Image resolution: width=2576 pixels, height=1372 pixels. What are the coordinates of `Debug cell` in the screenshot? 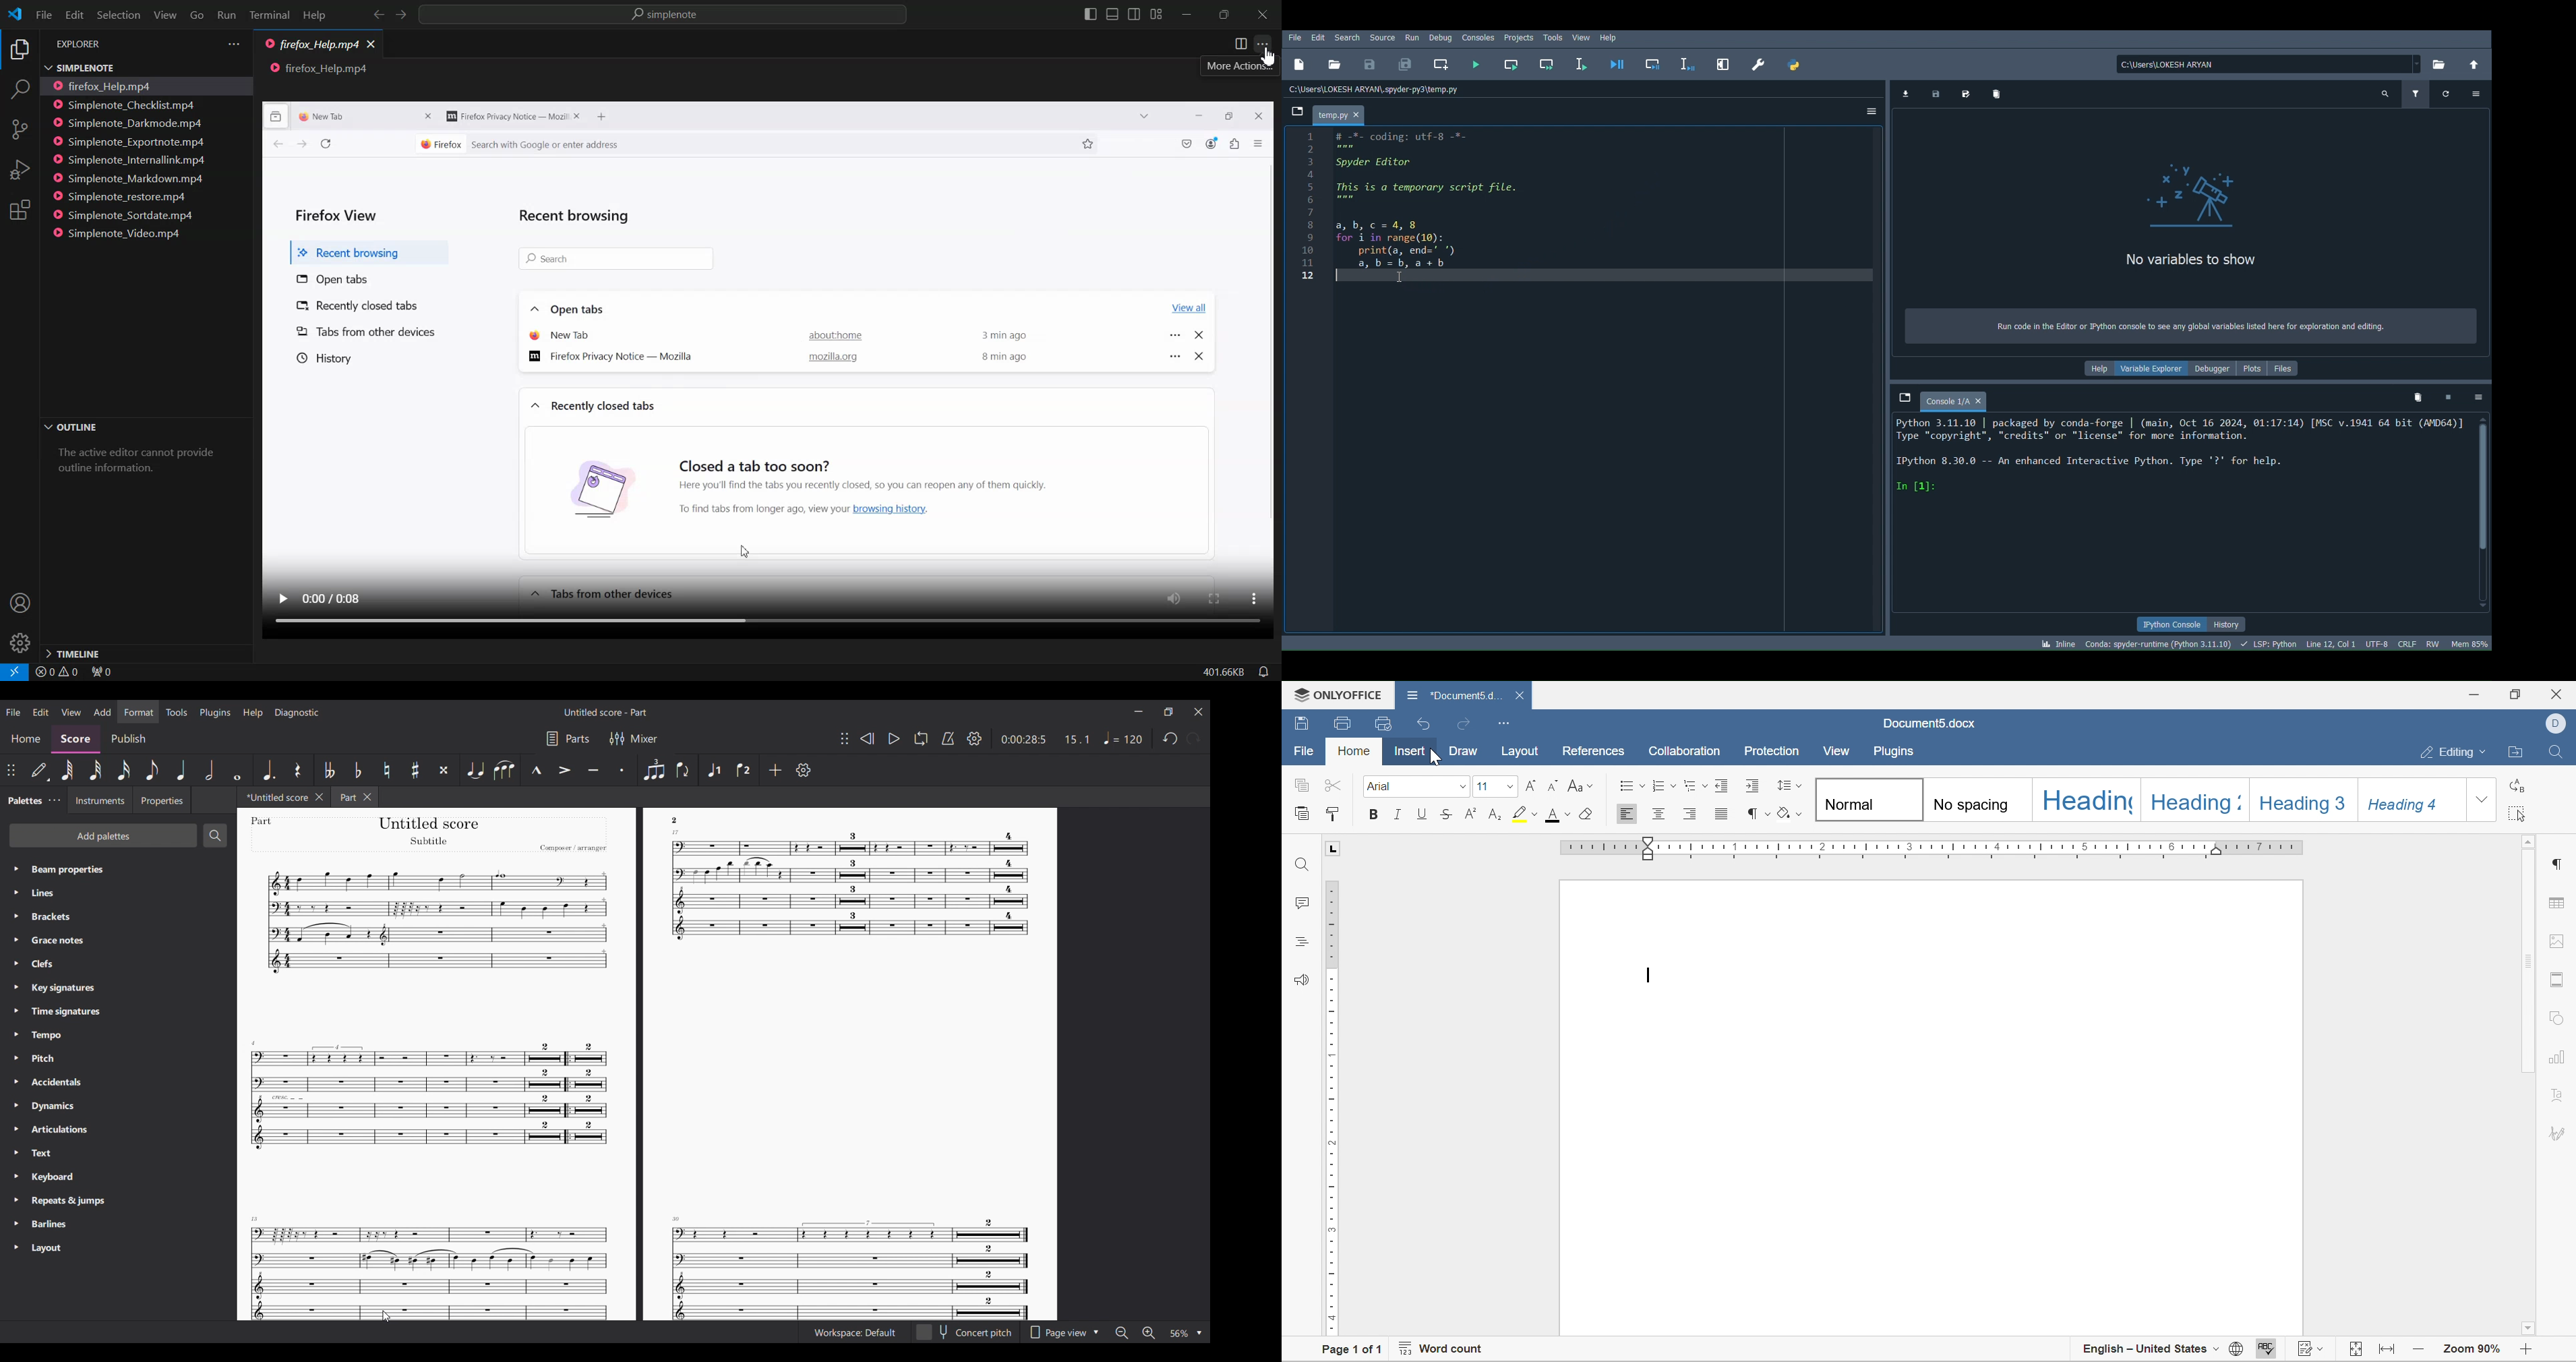 It's located at (1652, 66).